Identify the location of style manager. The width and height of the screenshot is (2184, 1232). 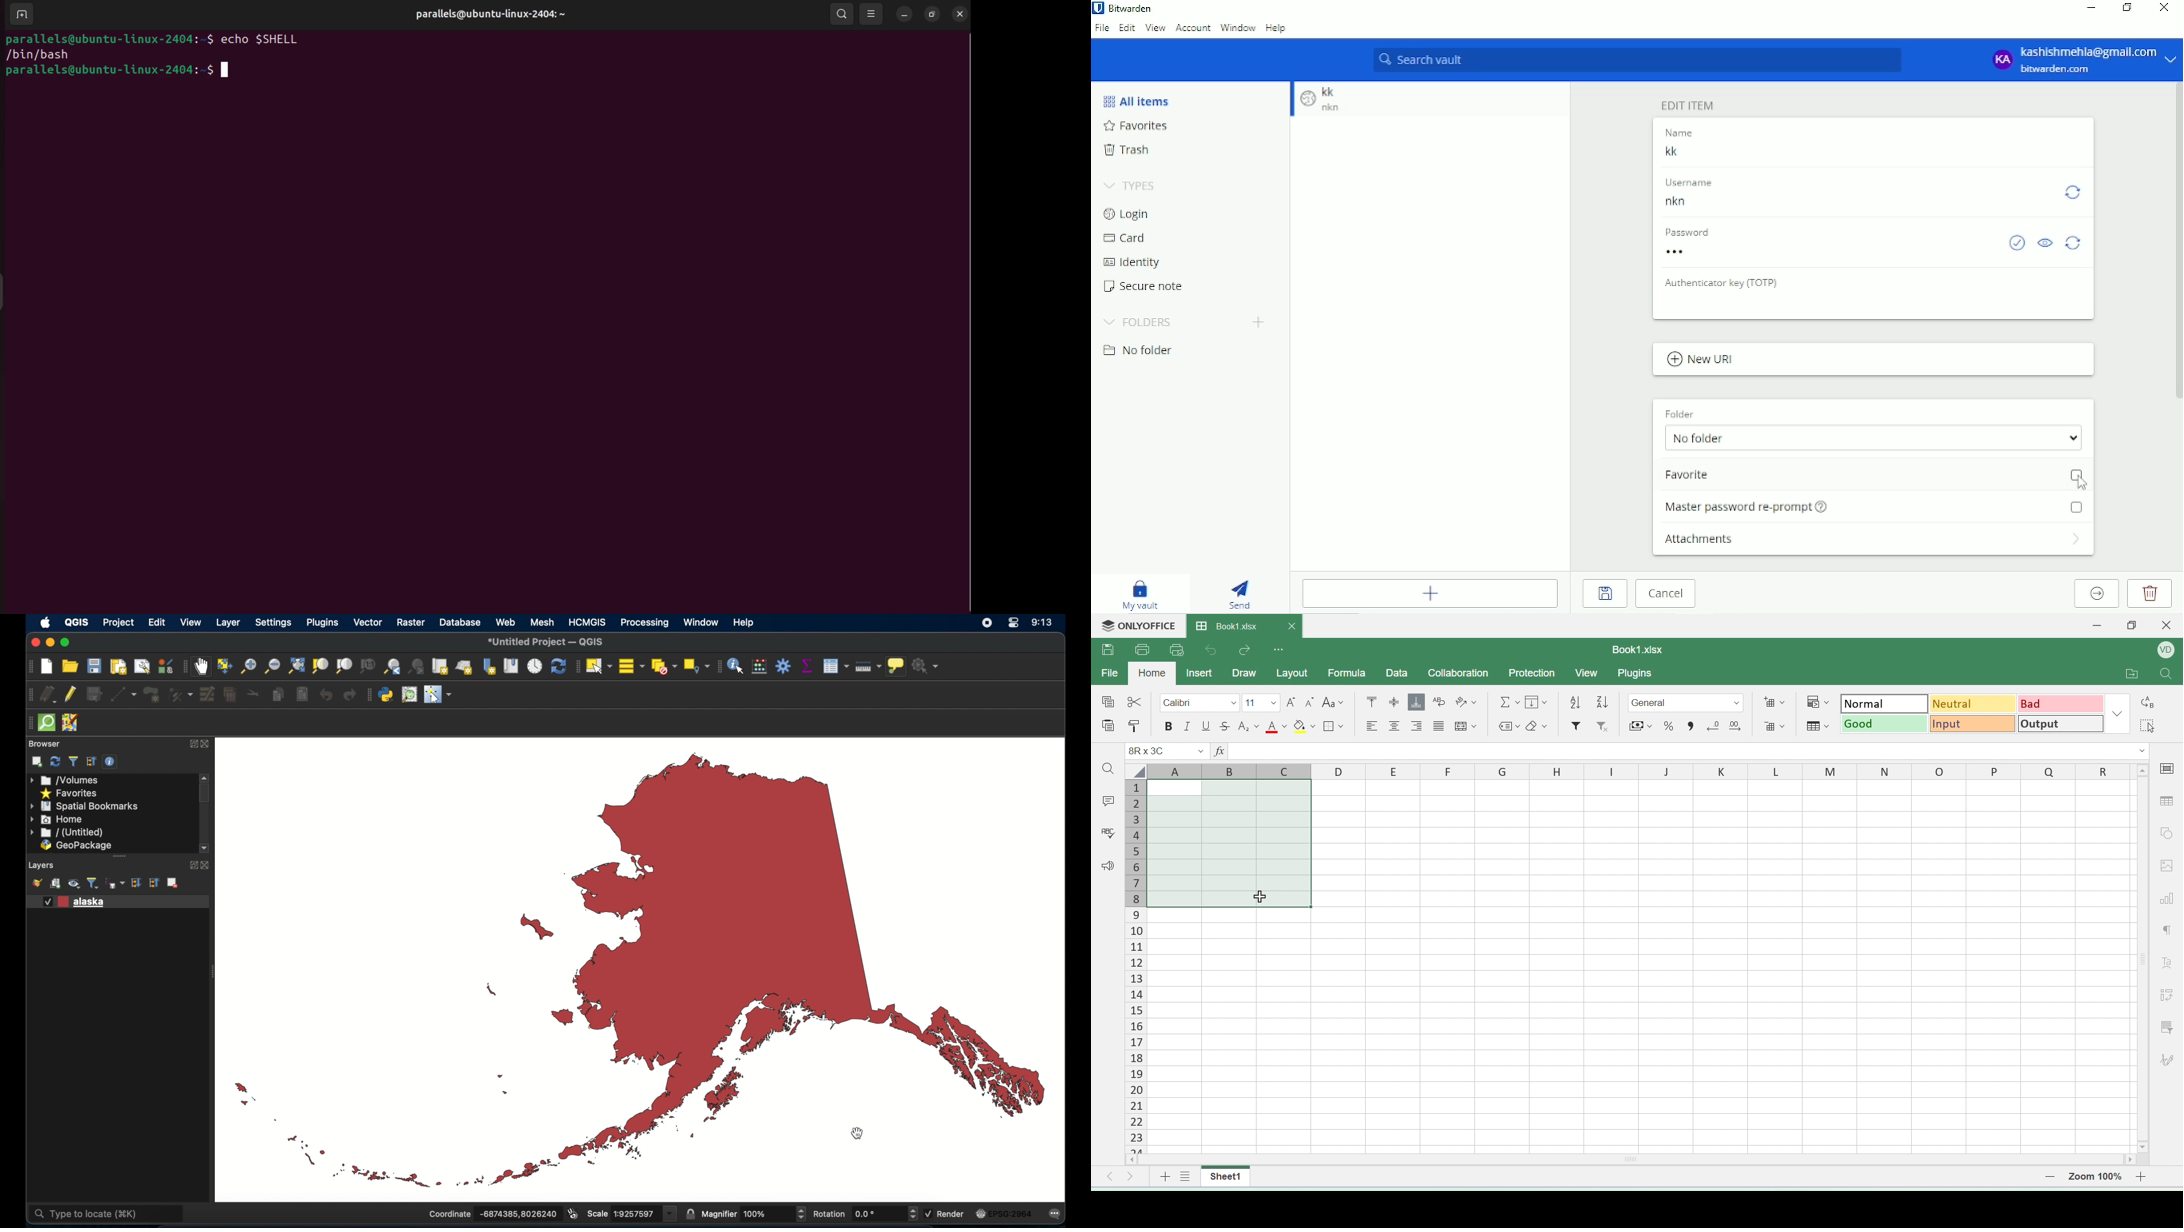
(165, 665).